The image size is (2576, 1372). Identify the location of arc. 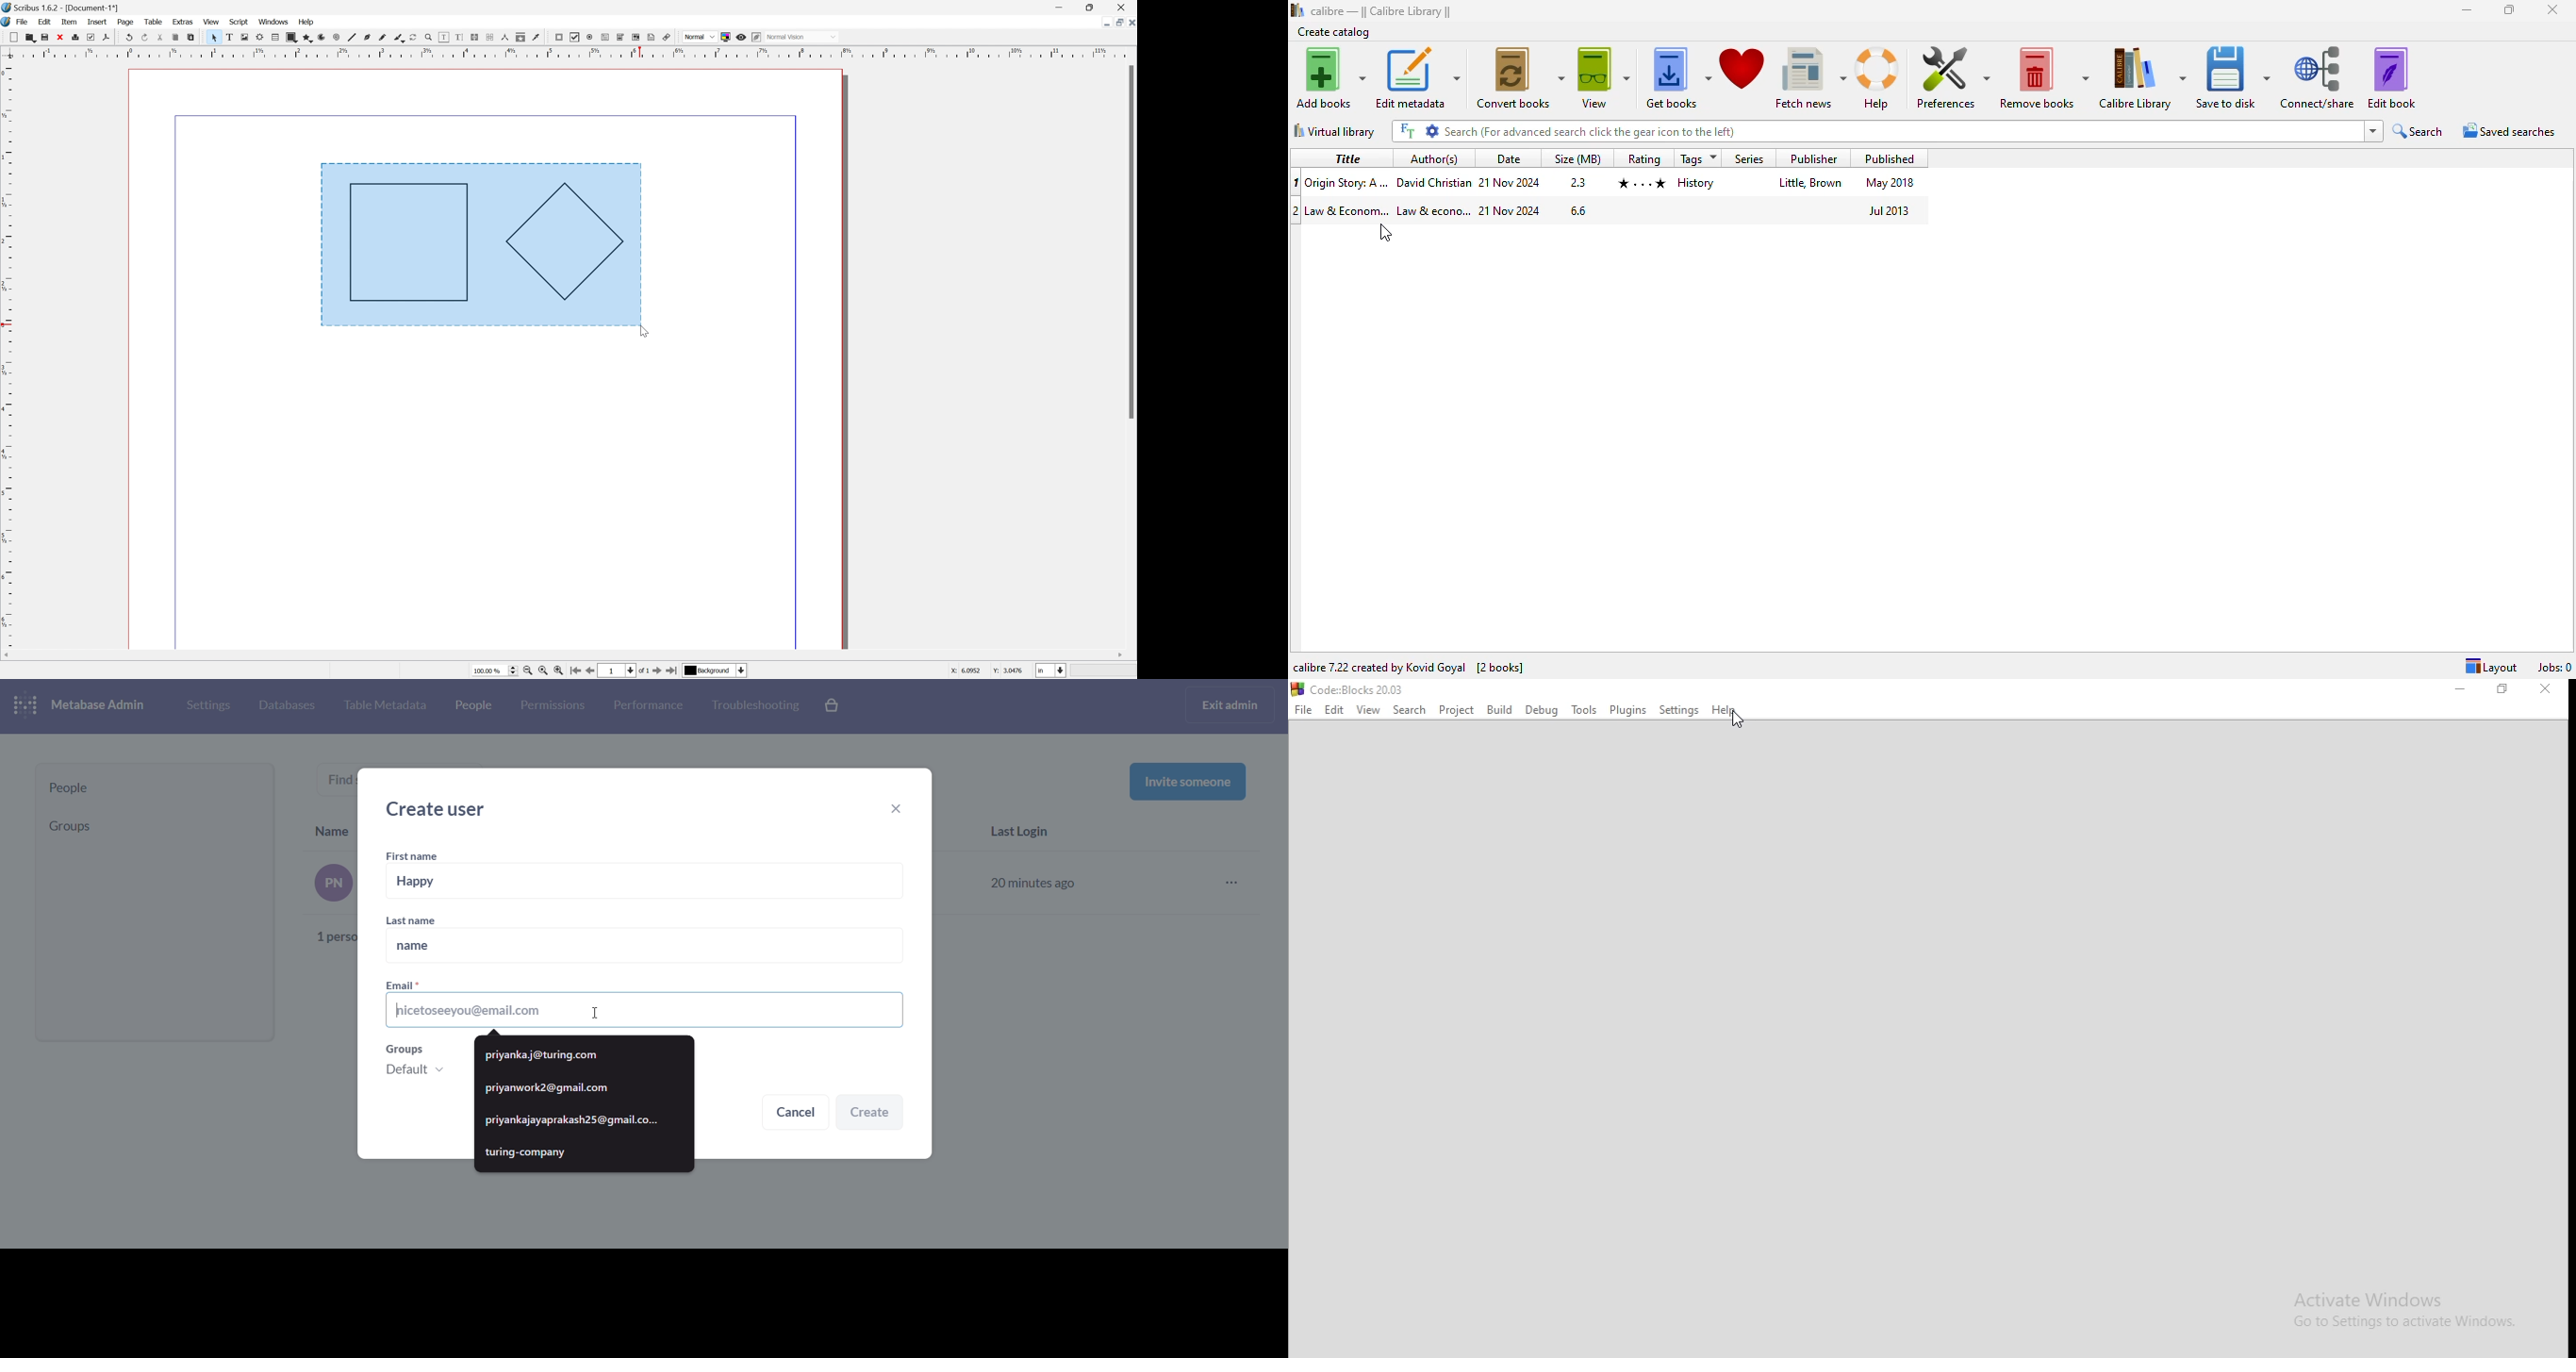
(319, 37).